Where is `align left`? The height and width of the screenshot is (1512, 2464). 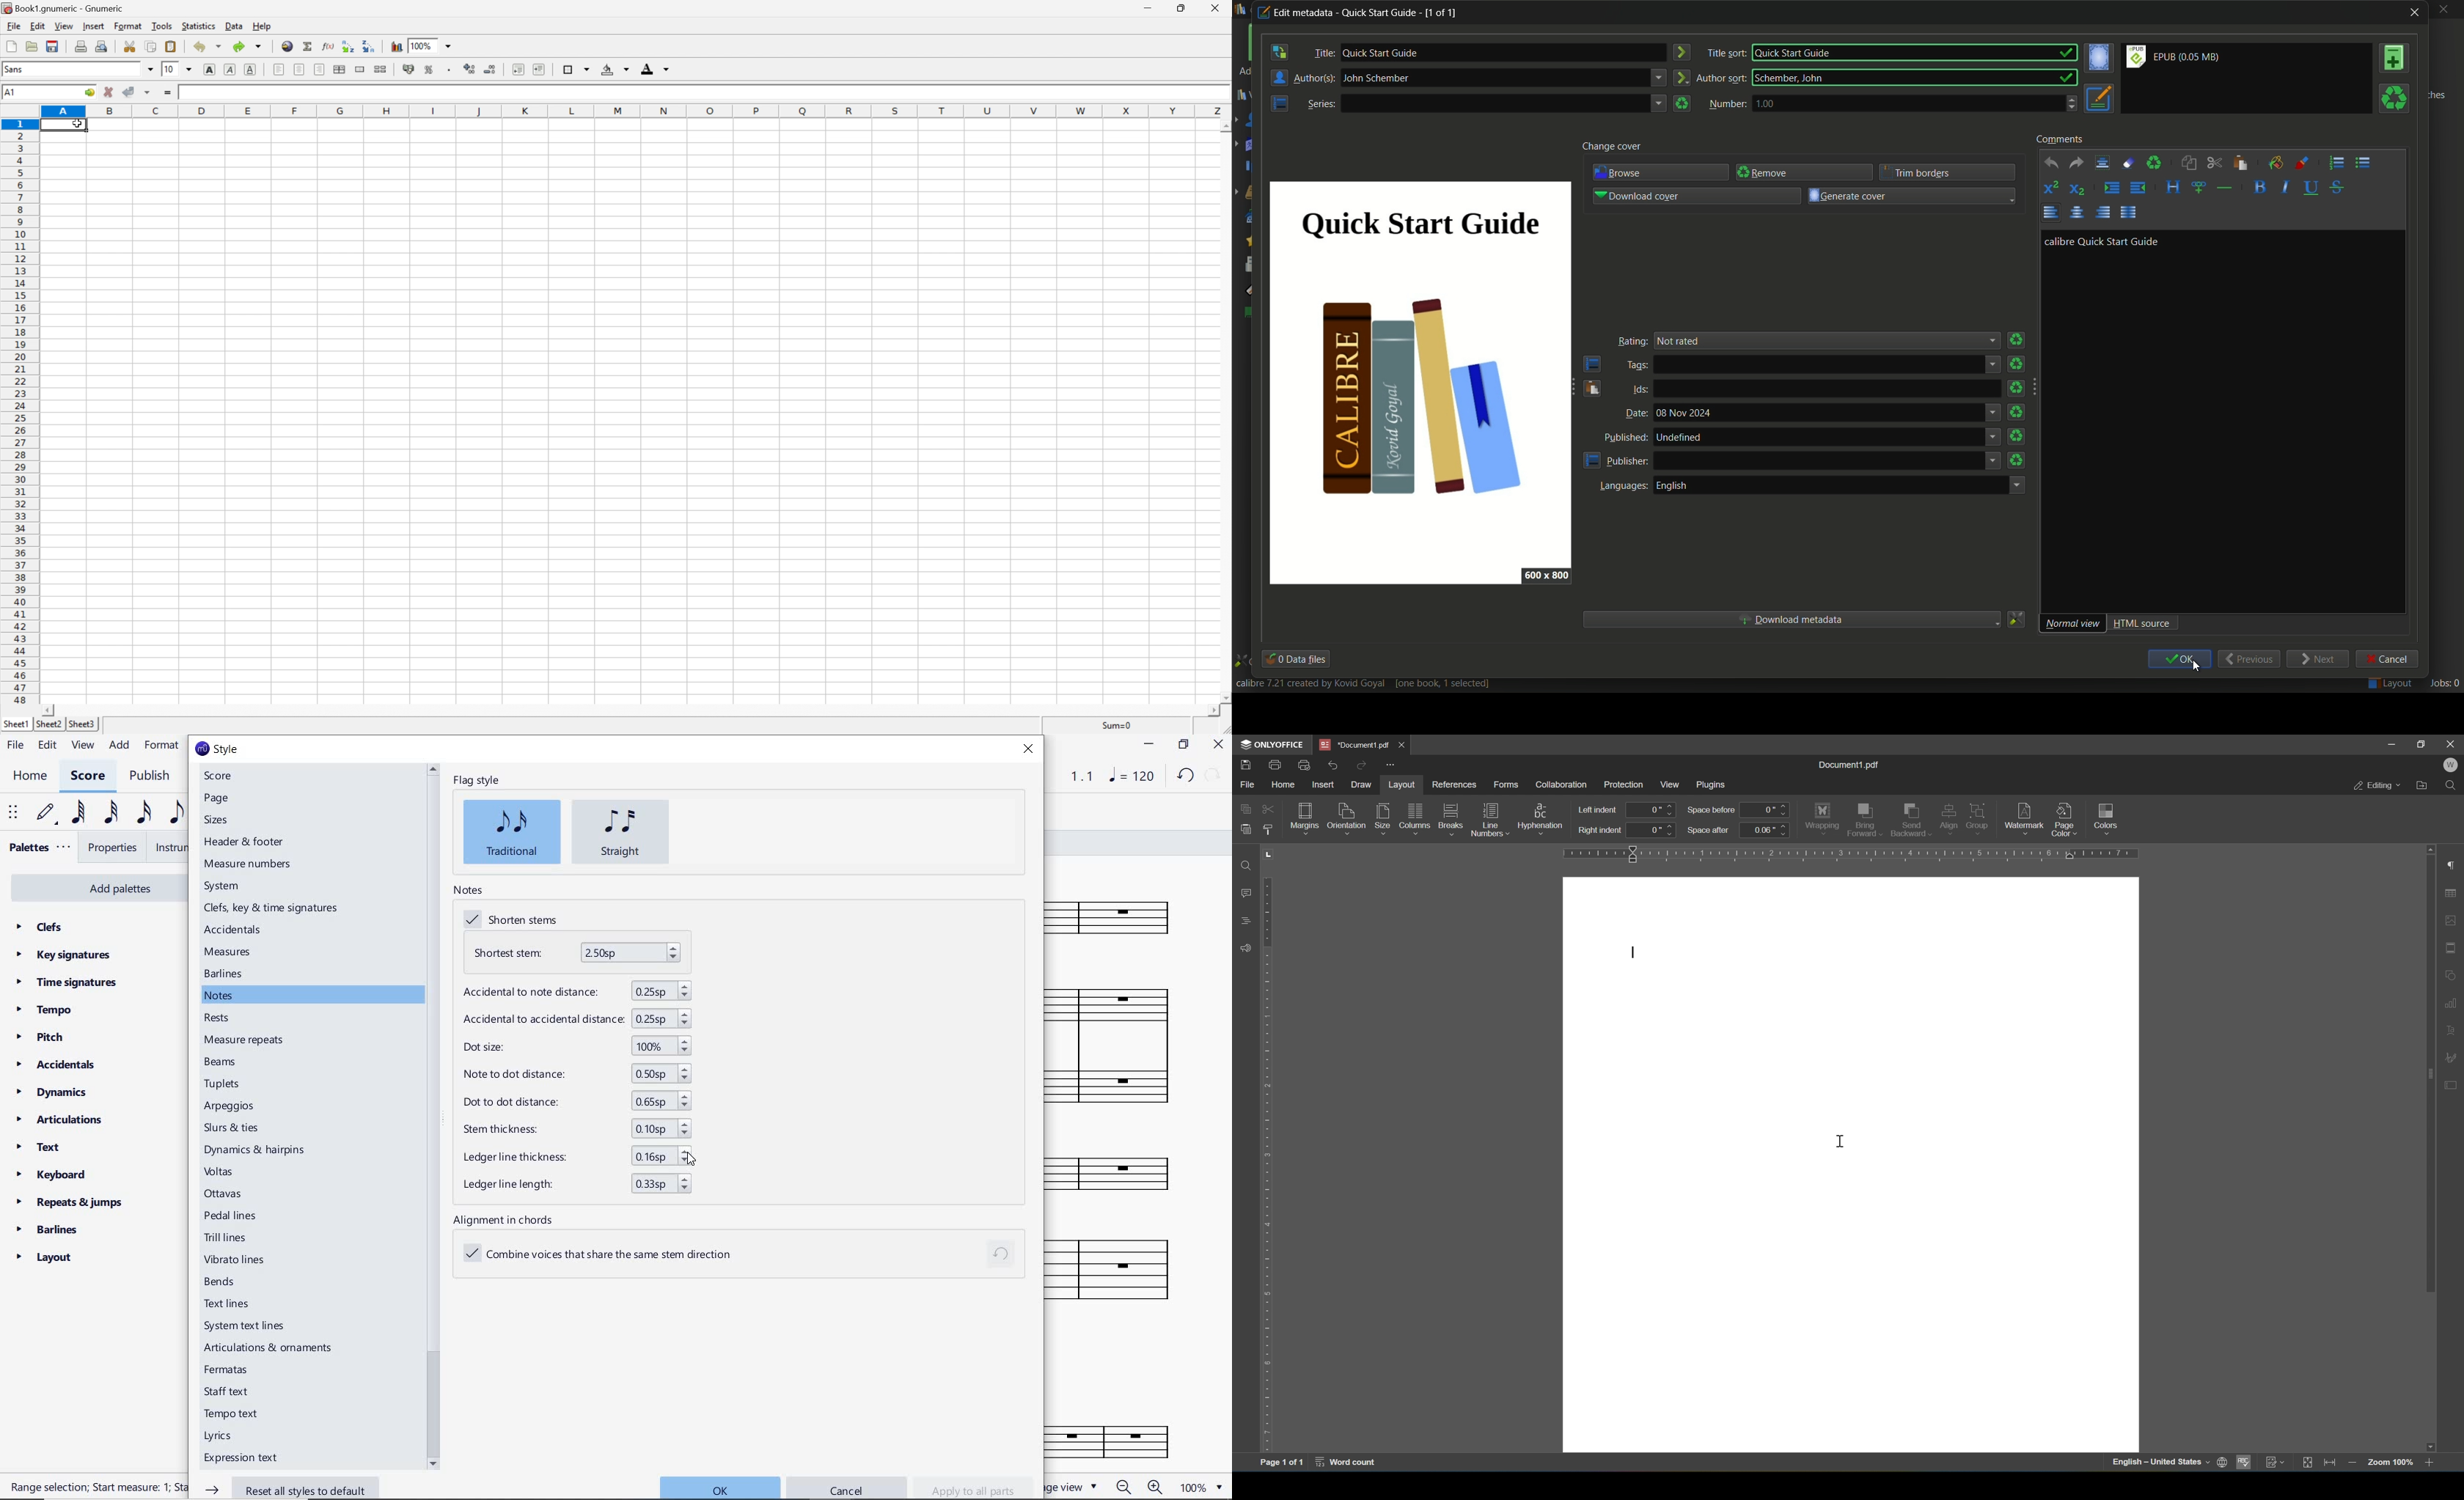
align left is located at coordinates (2049, 213).